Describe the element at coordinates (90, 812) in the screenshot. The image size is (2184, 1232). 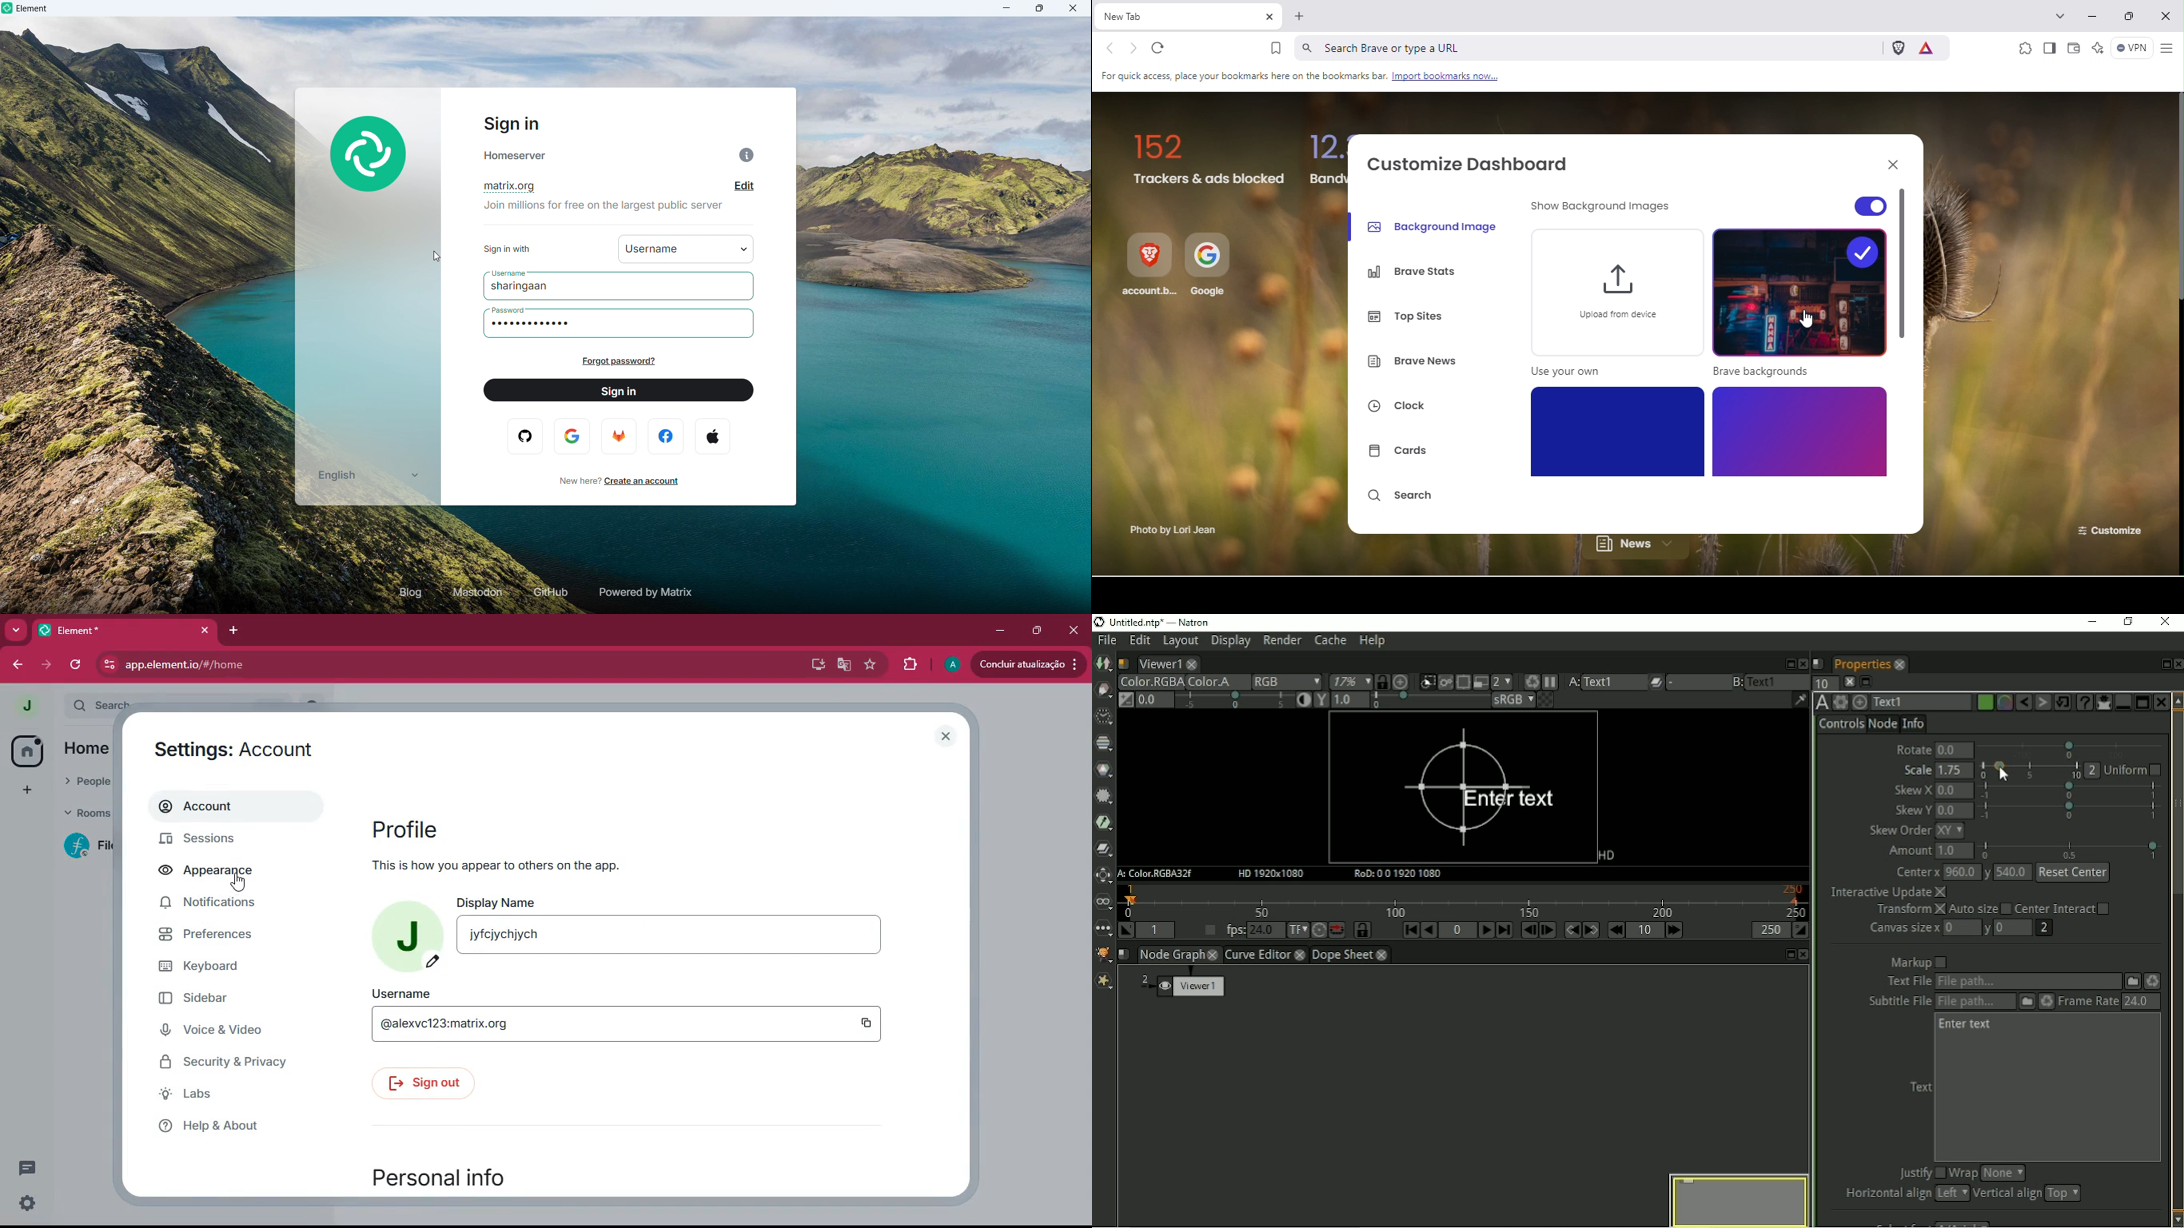
I see `rooms` at that location.